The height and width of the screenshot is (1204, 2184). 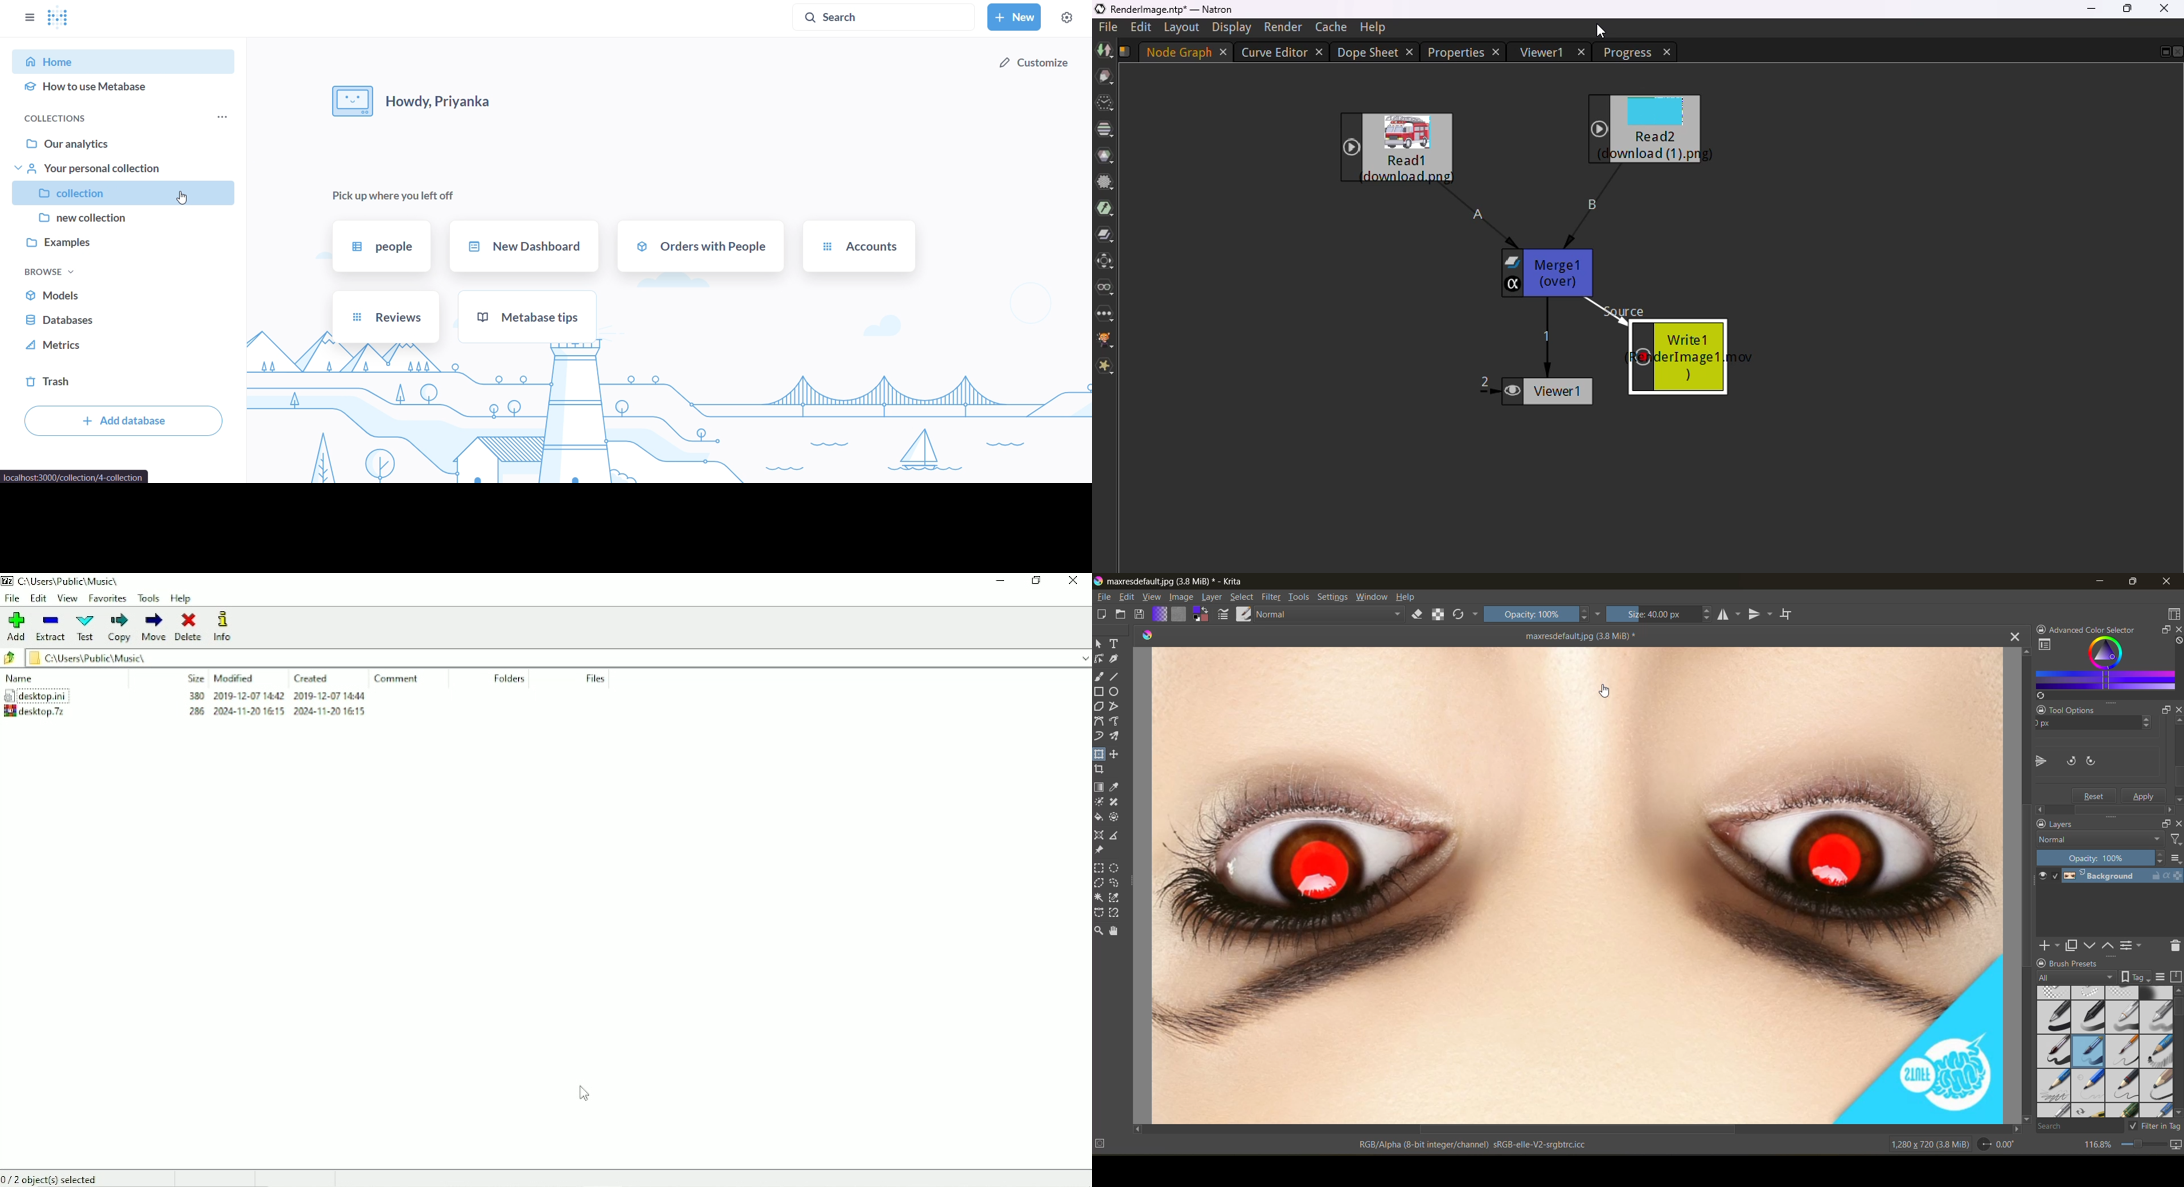 I want to click on horizontal scroll bar, so click(x=1577, y=1127).